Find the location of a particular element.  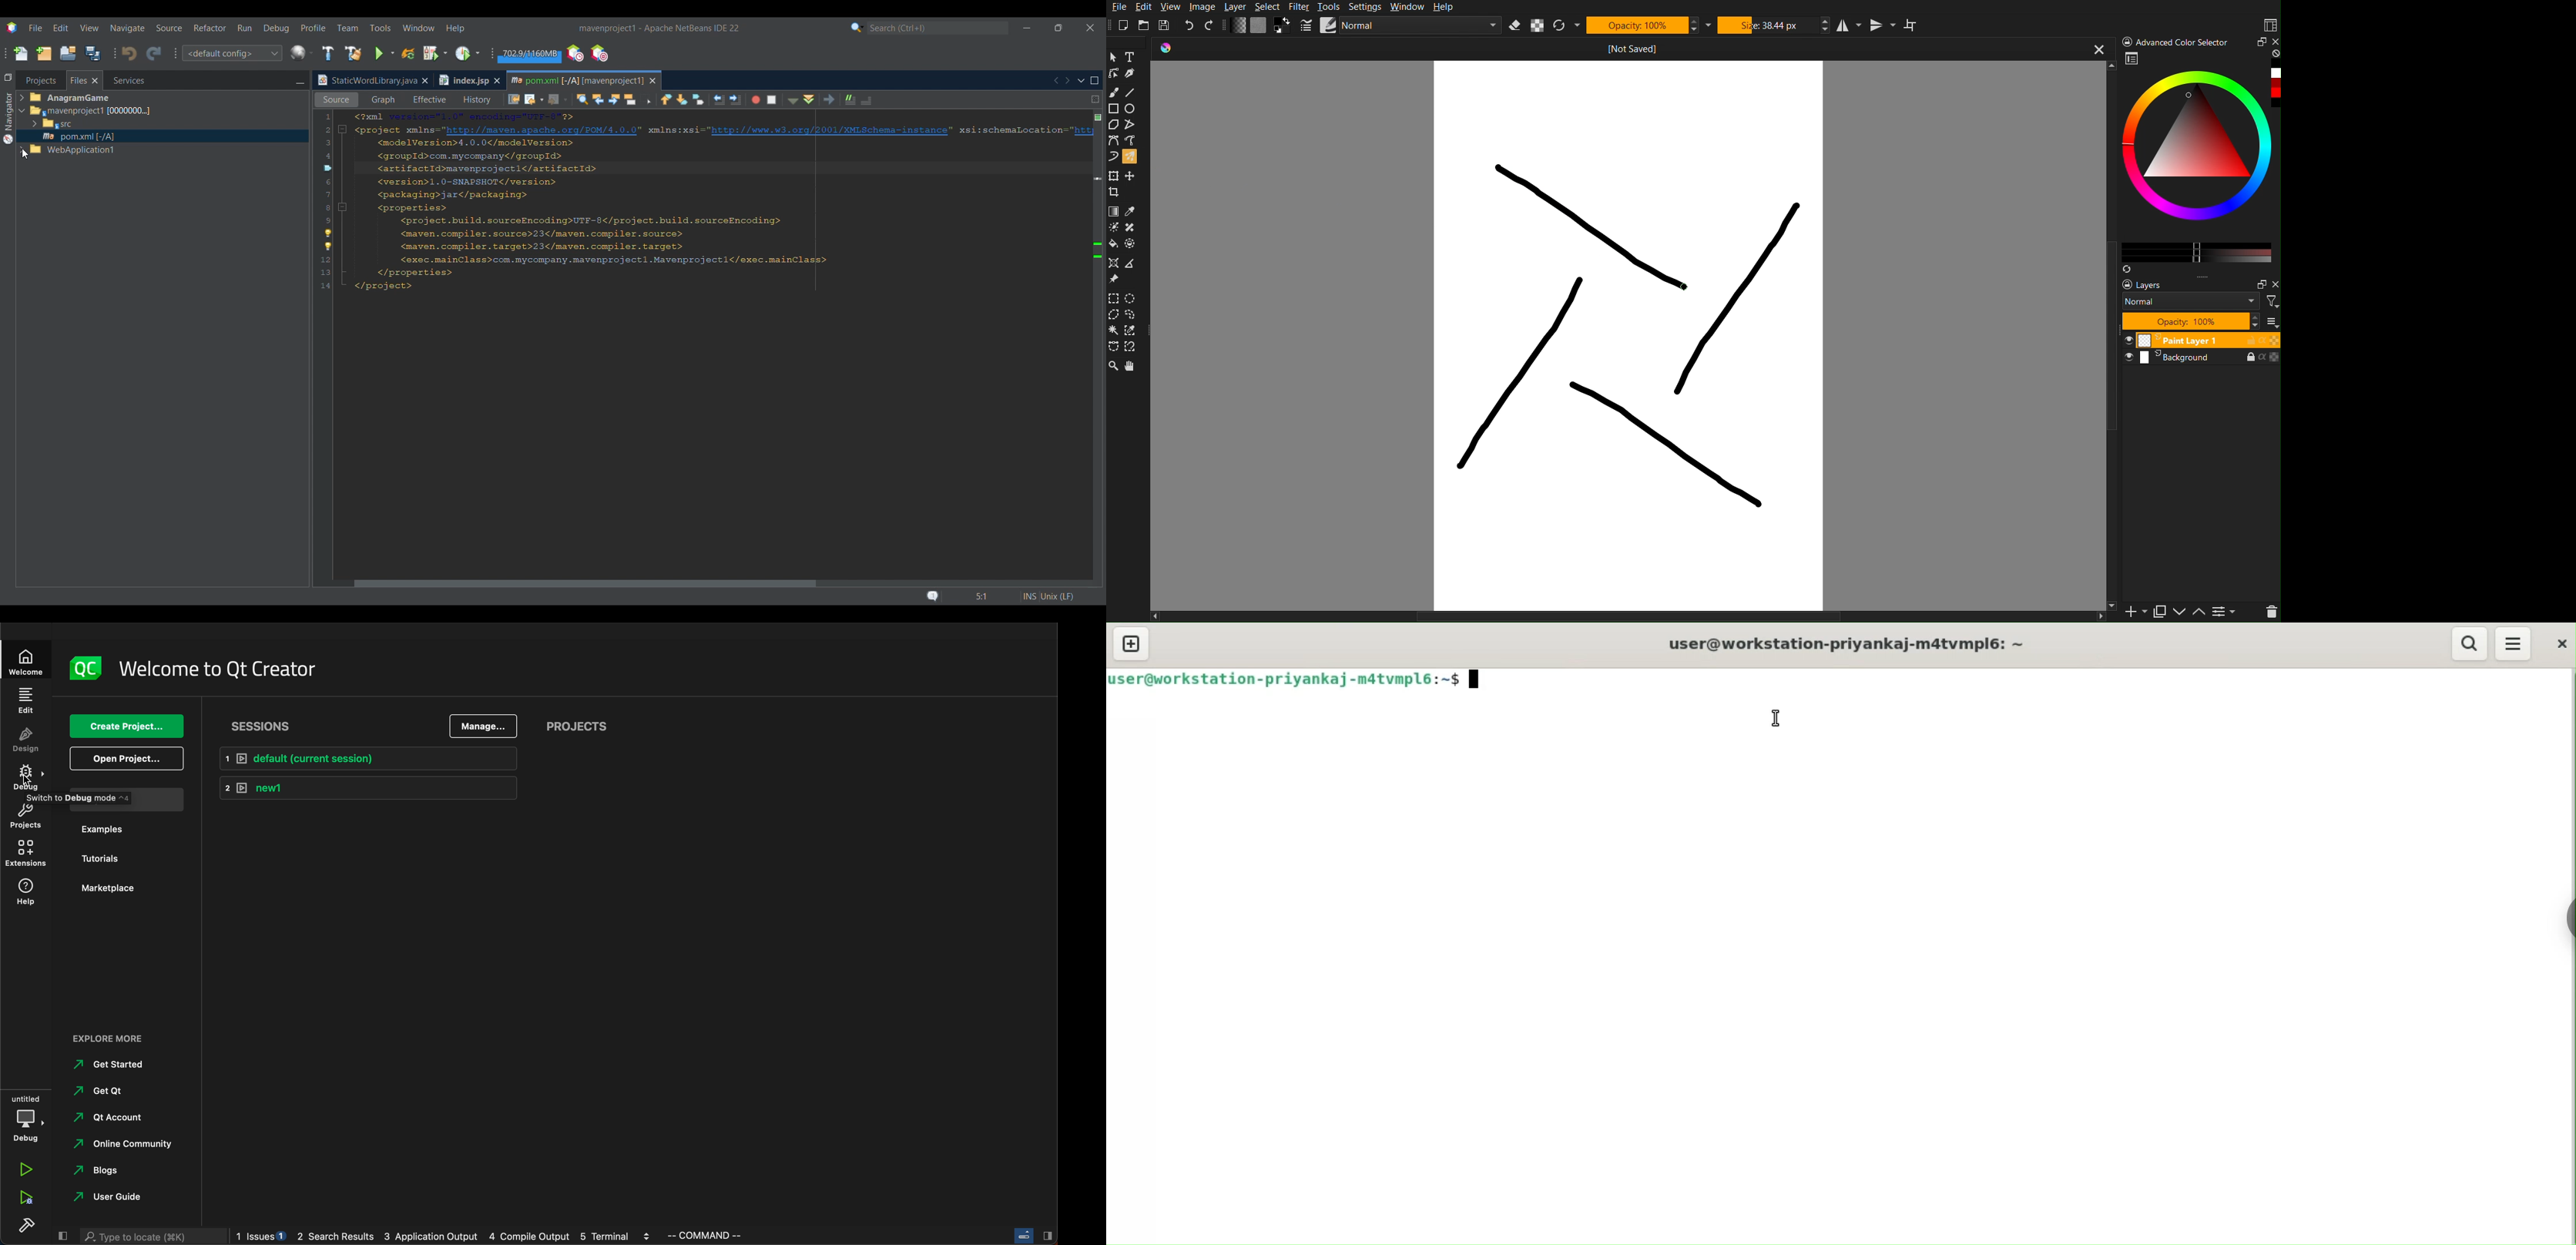

blogs is located at coordinates (108, 1173).